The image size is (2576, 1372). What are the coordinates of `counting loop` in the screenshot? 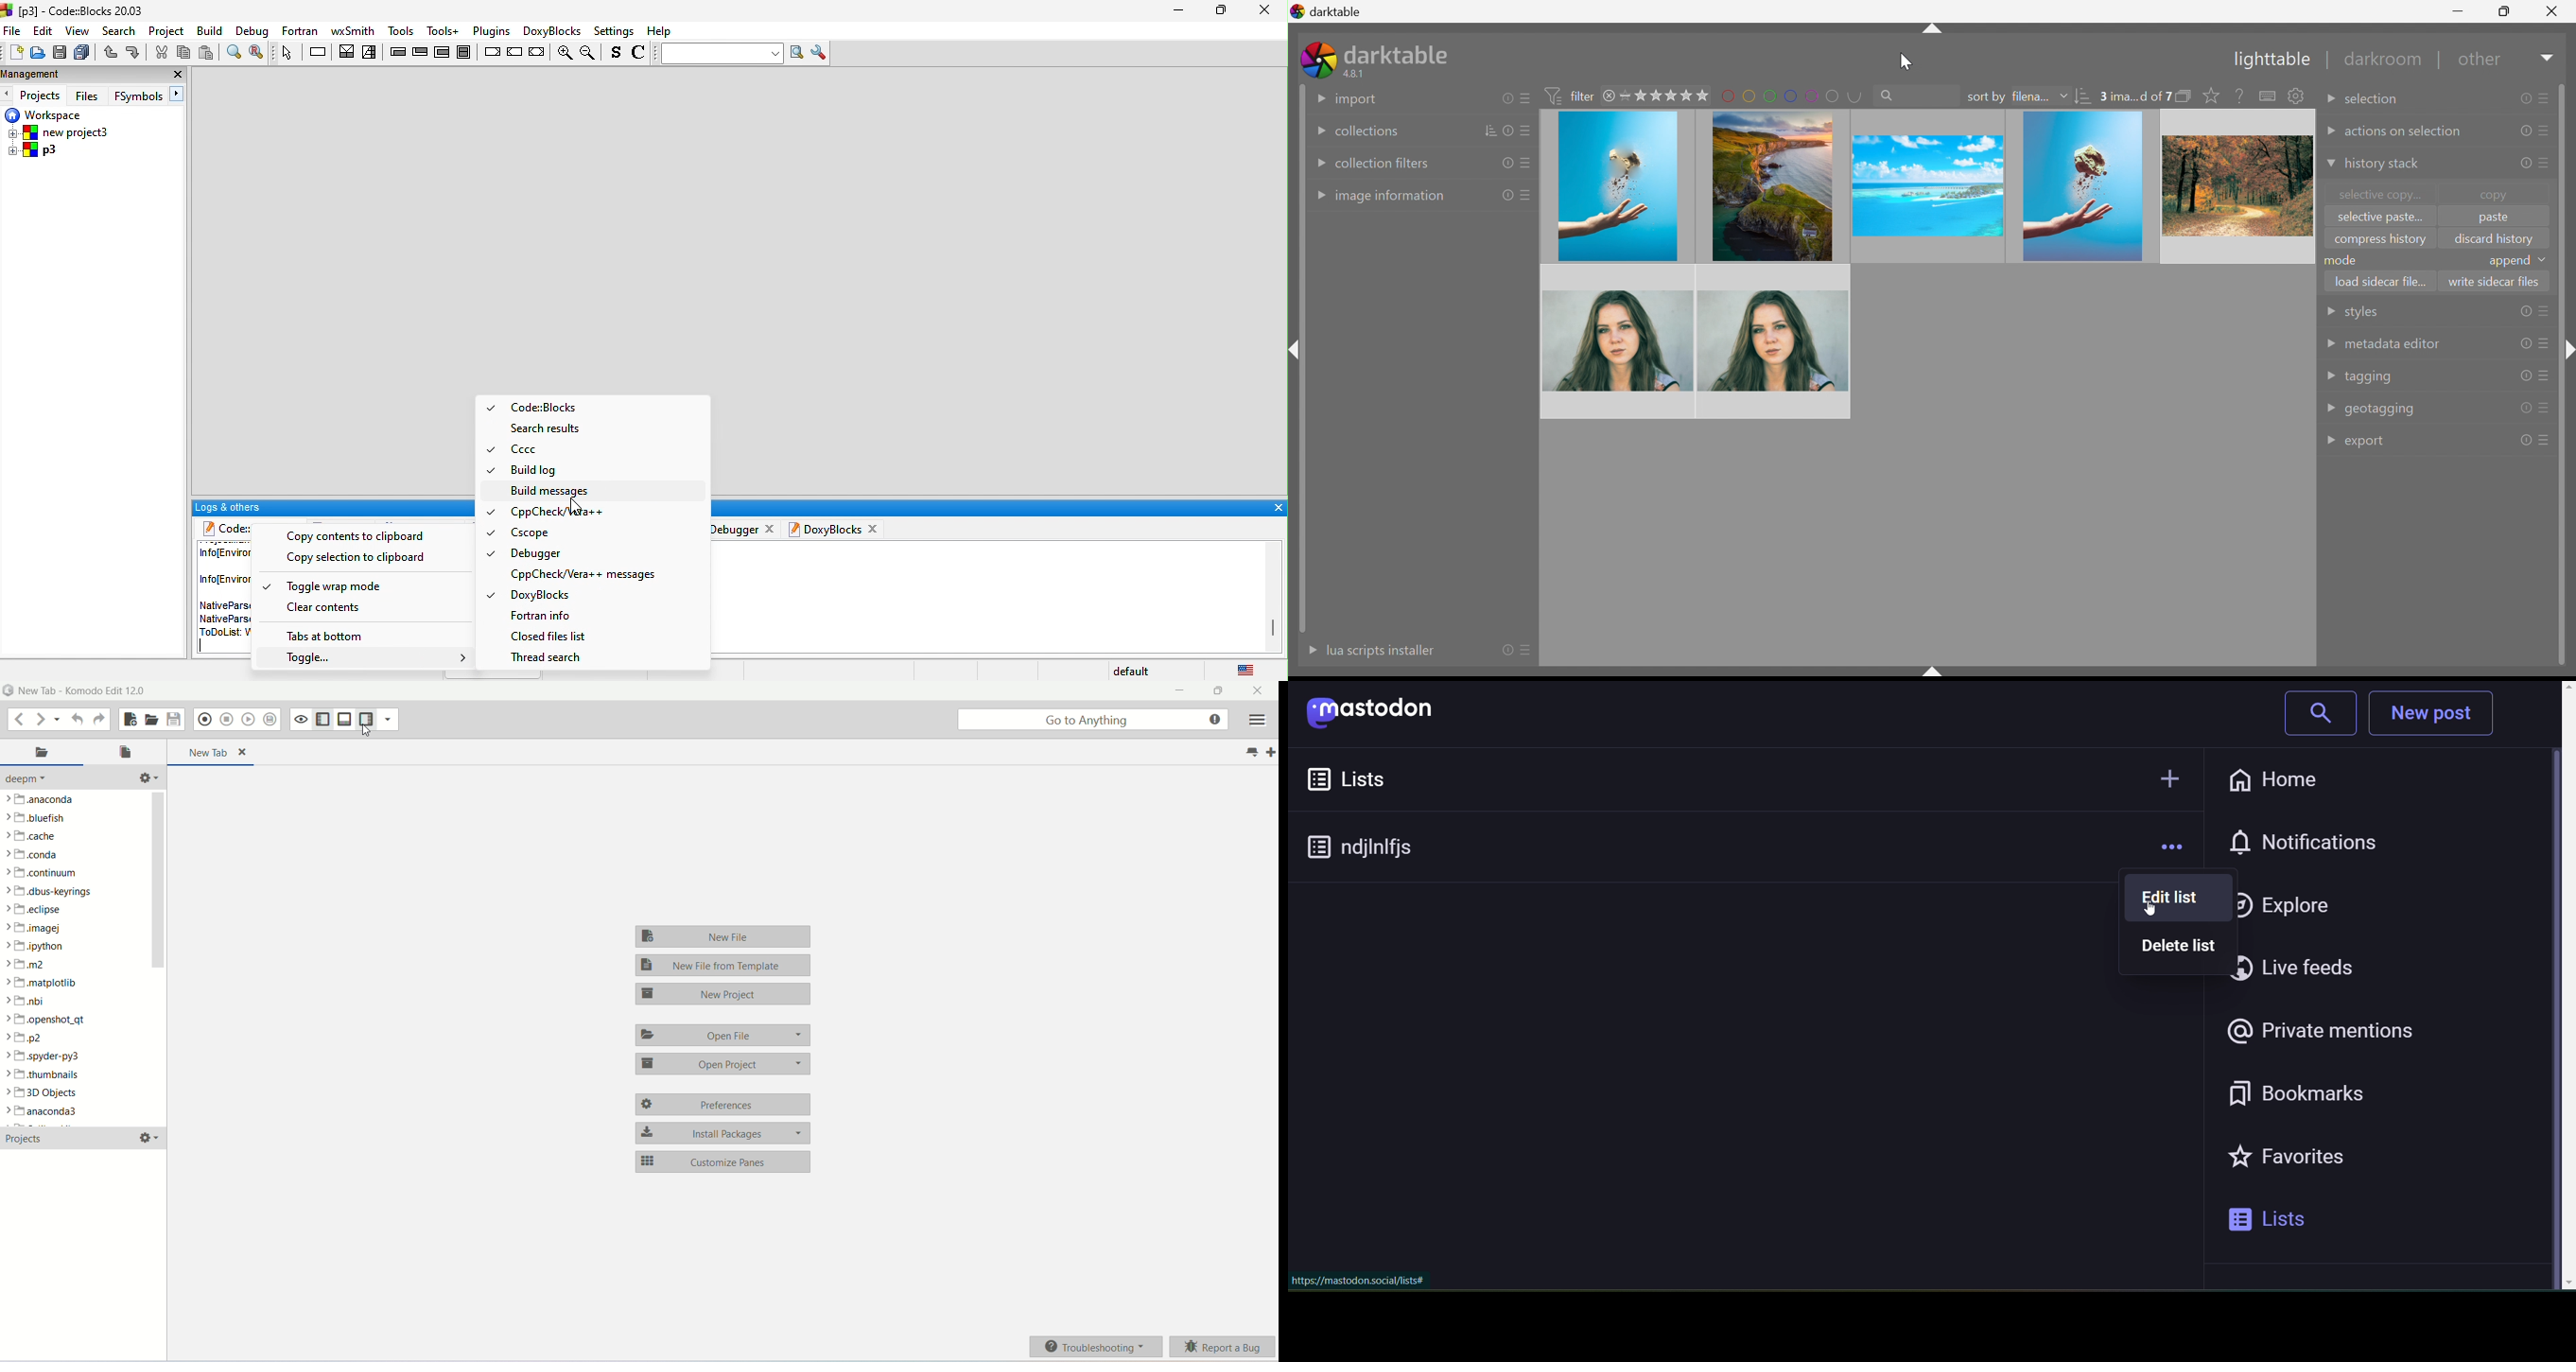 It's located at (444, 52).